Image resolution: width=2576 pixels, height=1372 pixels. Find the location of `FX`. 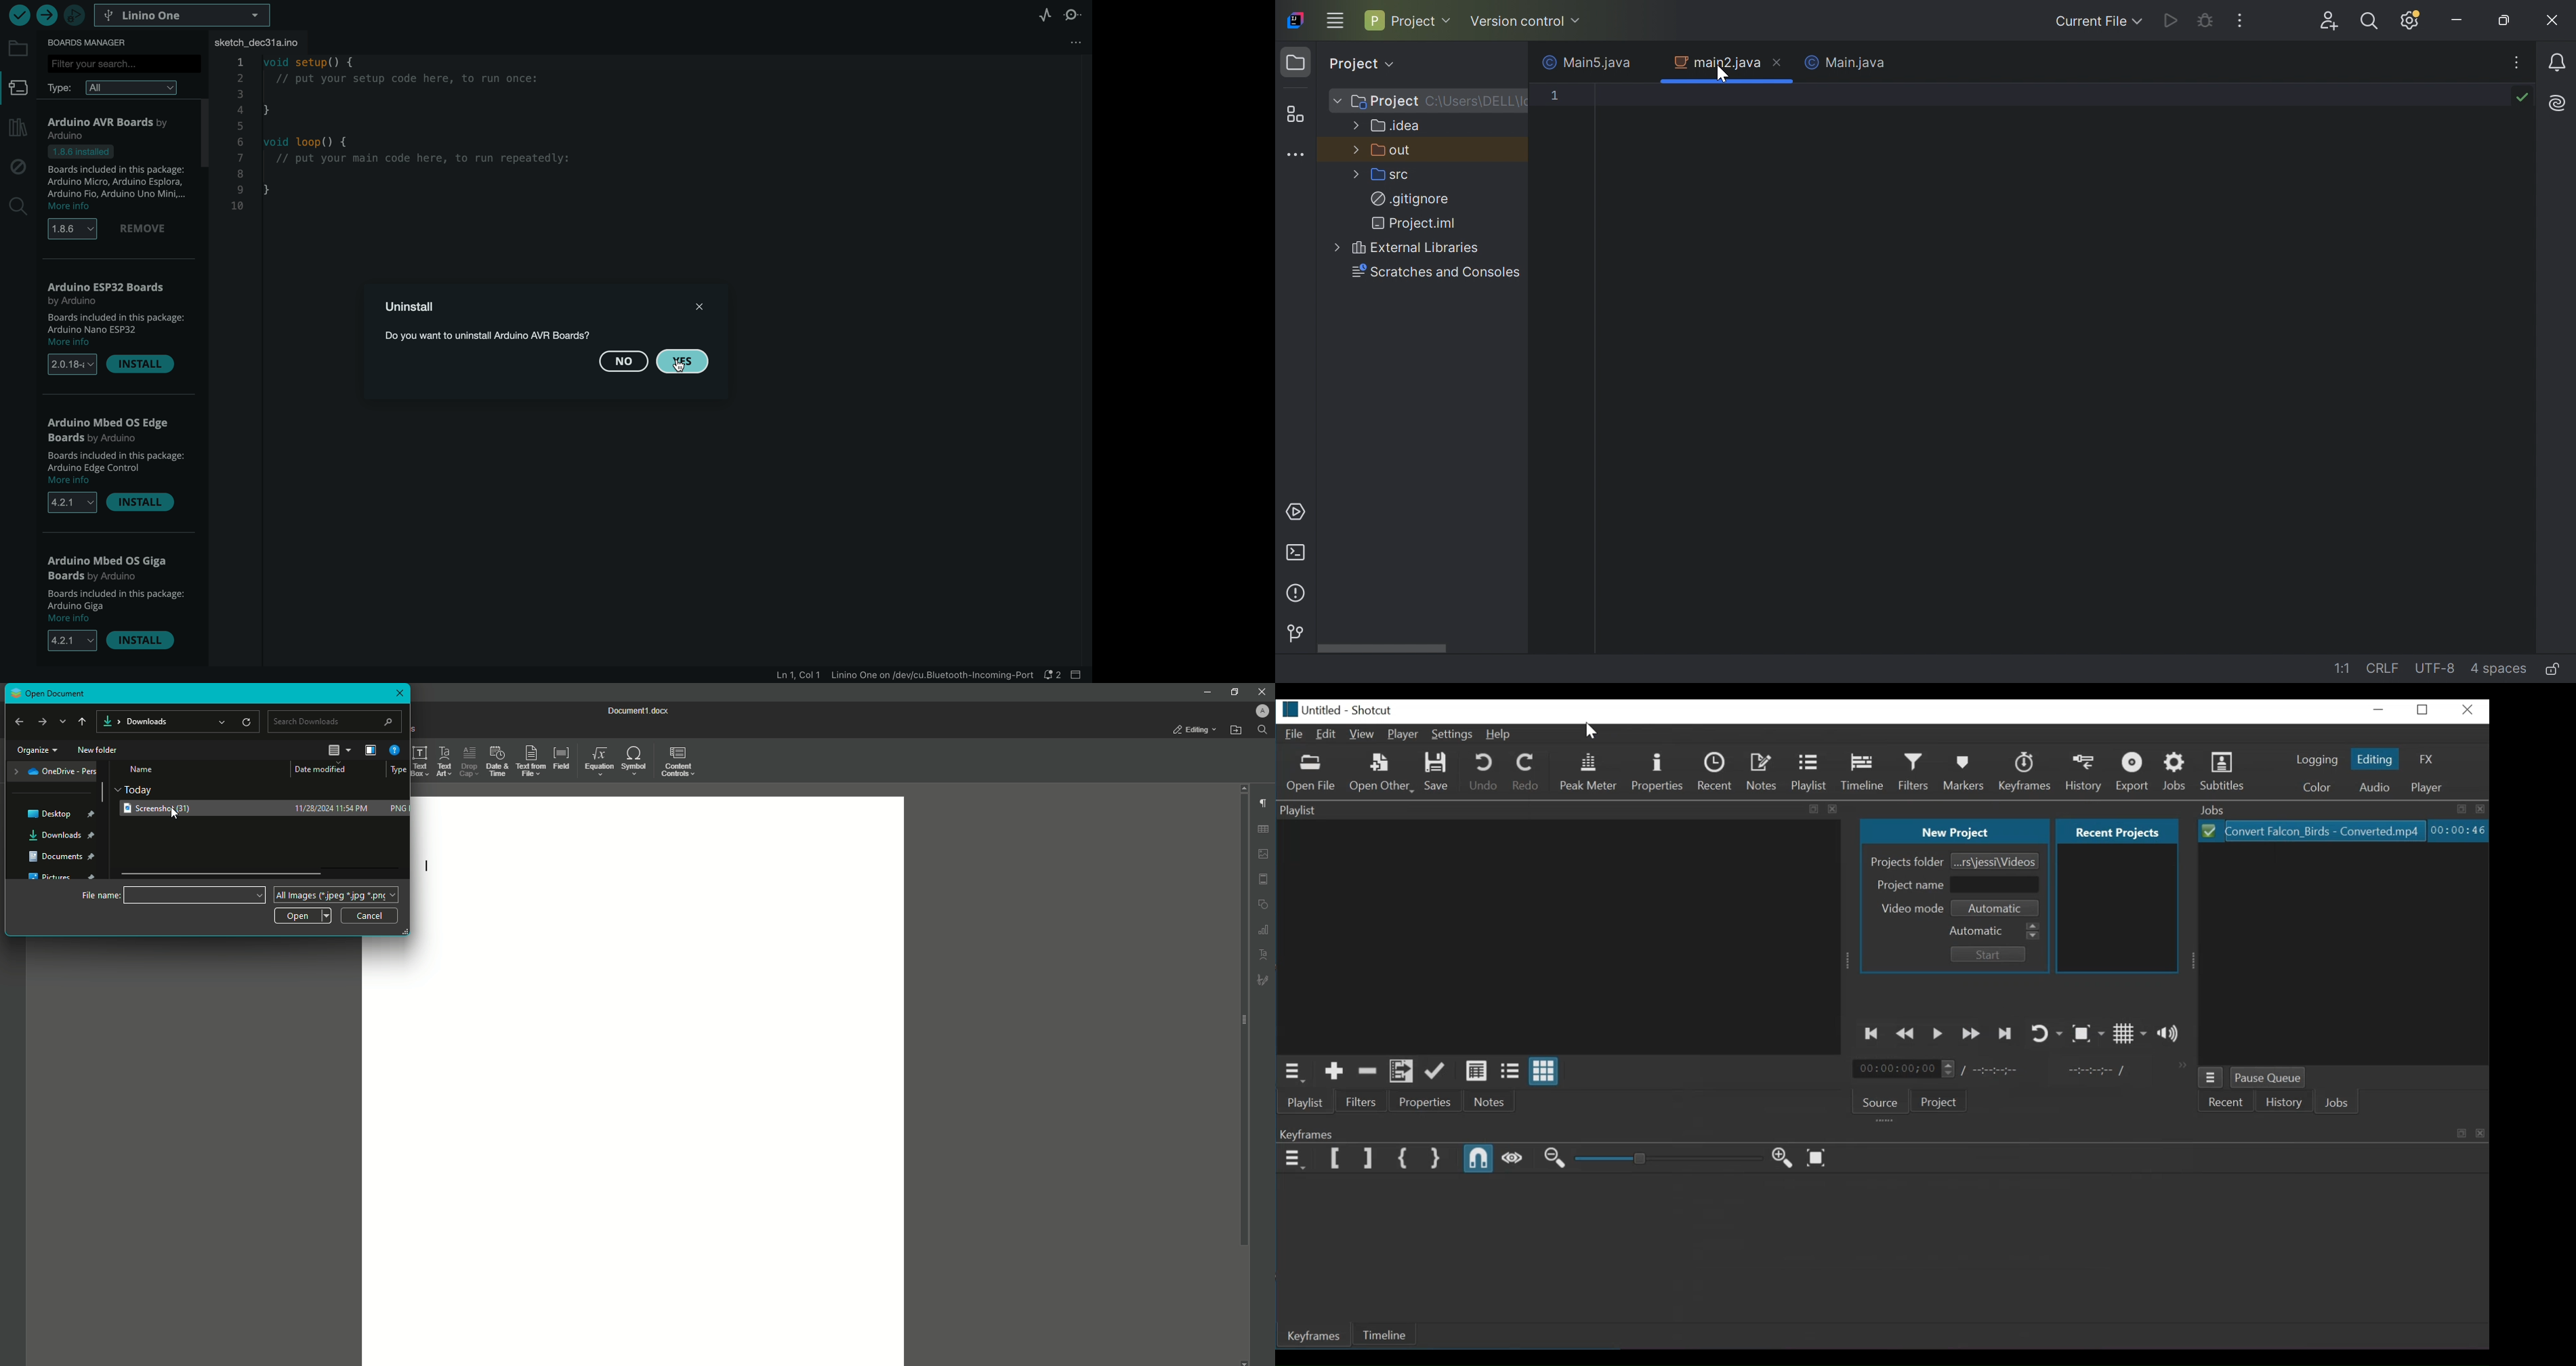

FX is located at coordinates (2424, 759).